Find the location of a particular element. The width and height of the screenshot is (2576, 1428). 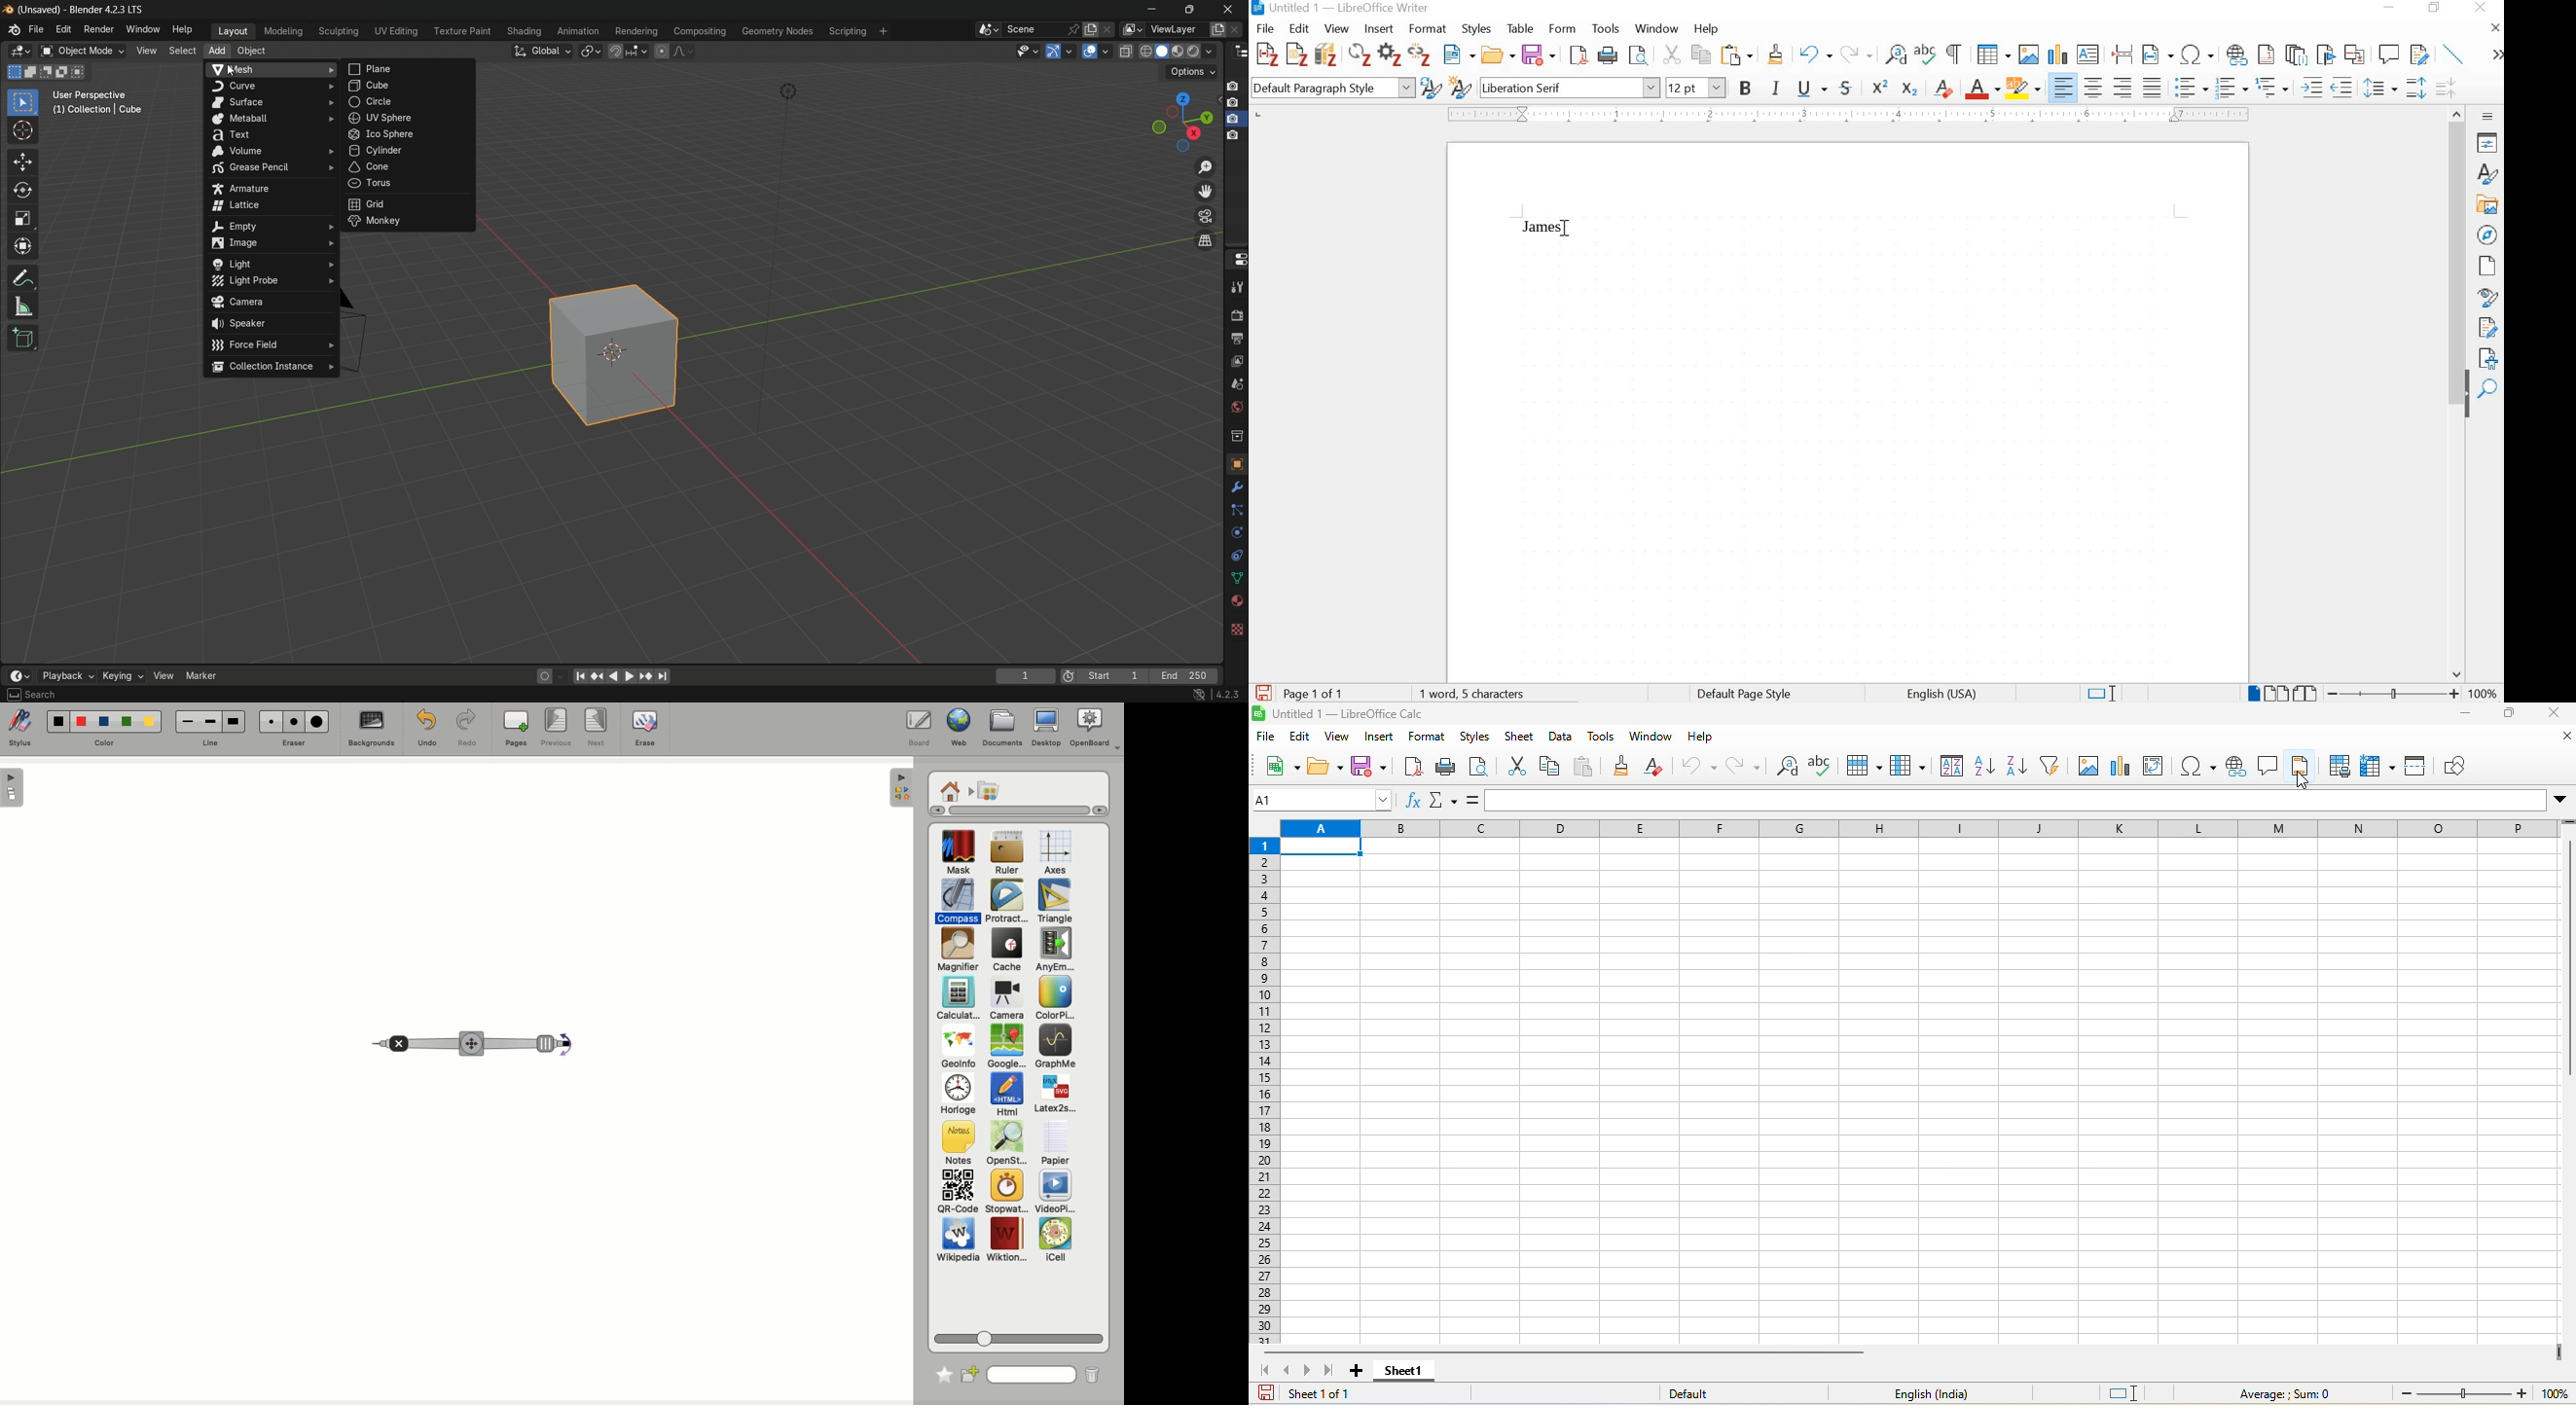

styles is located at coordinates (1475, 739).